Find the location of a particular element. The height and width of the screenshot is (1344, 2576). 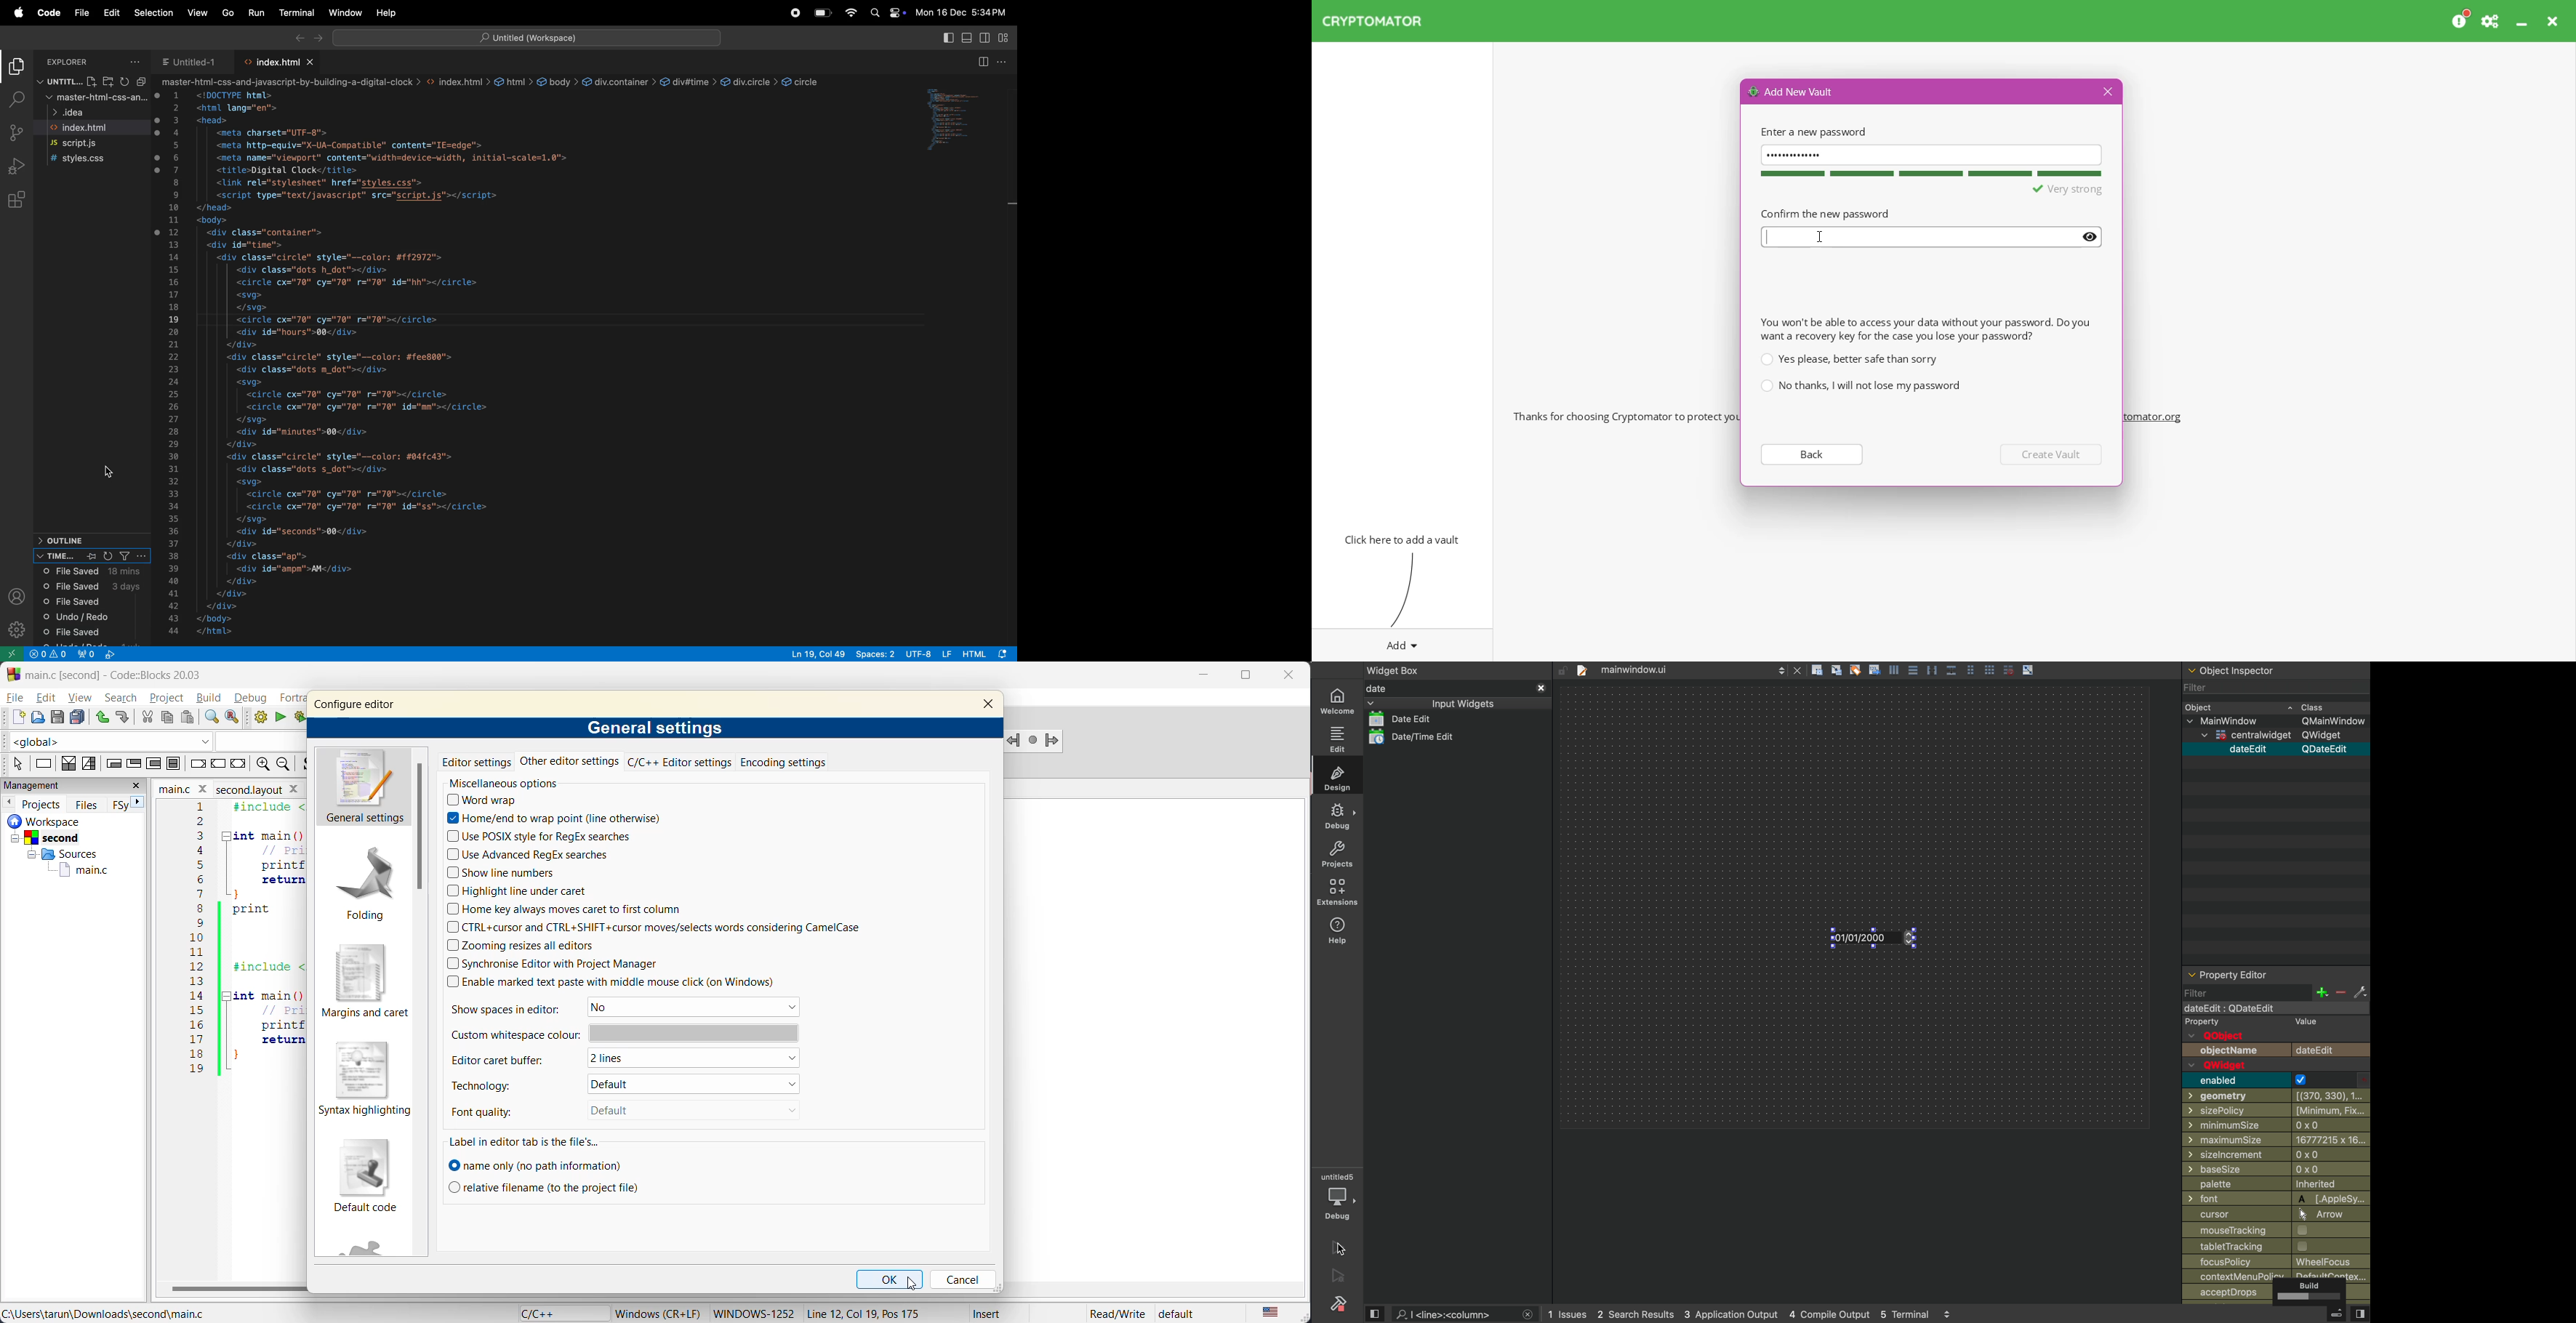

| </svg> is located at coordinates (249, 308).